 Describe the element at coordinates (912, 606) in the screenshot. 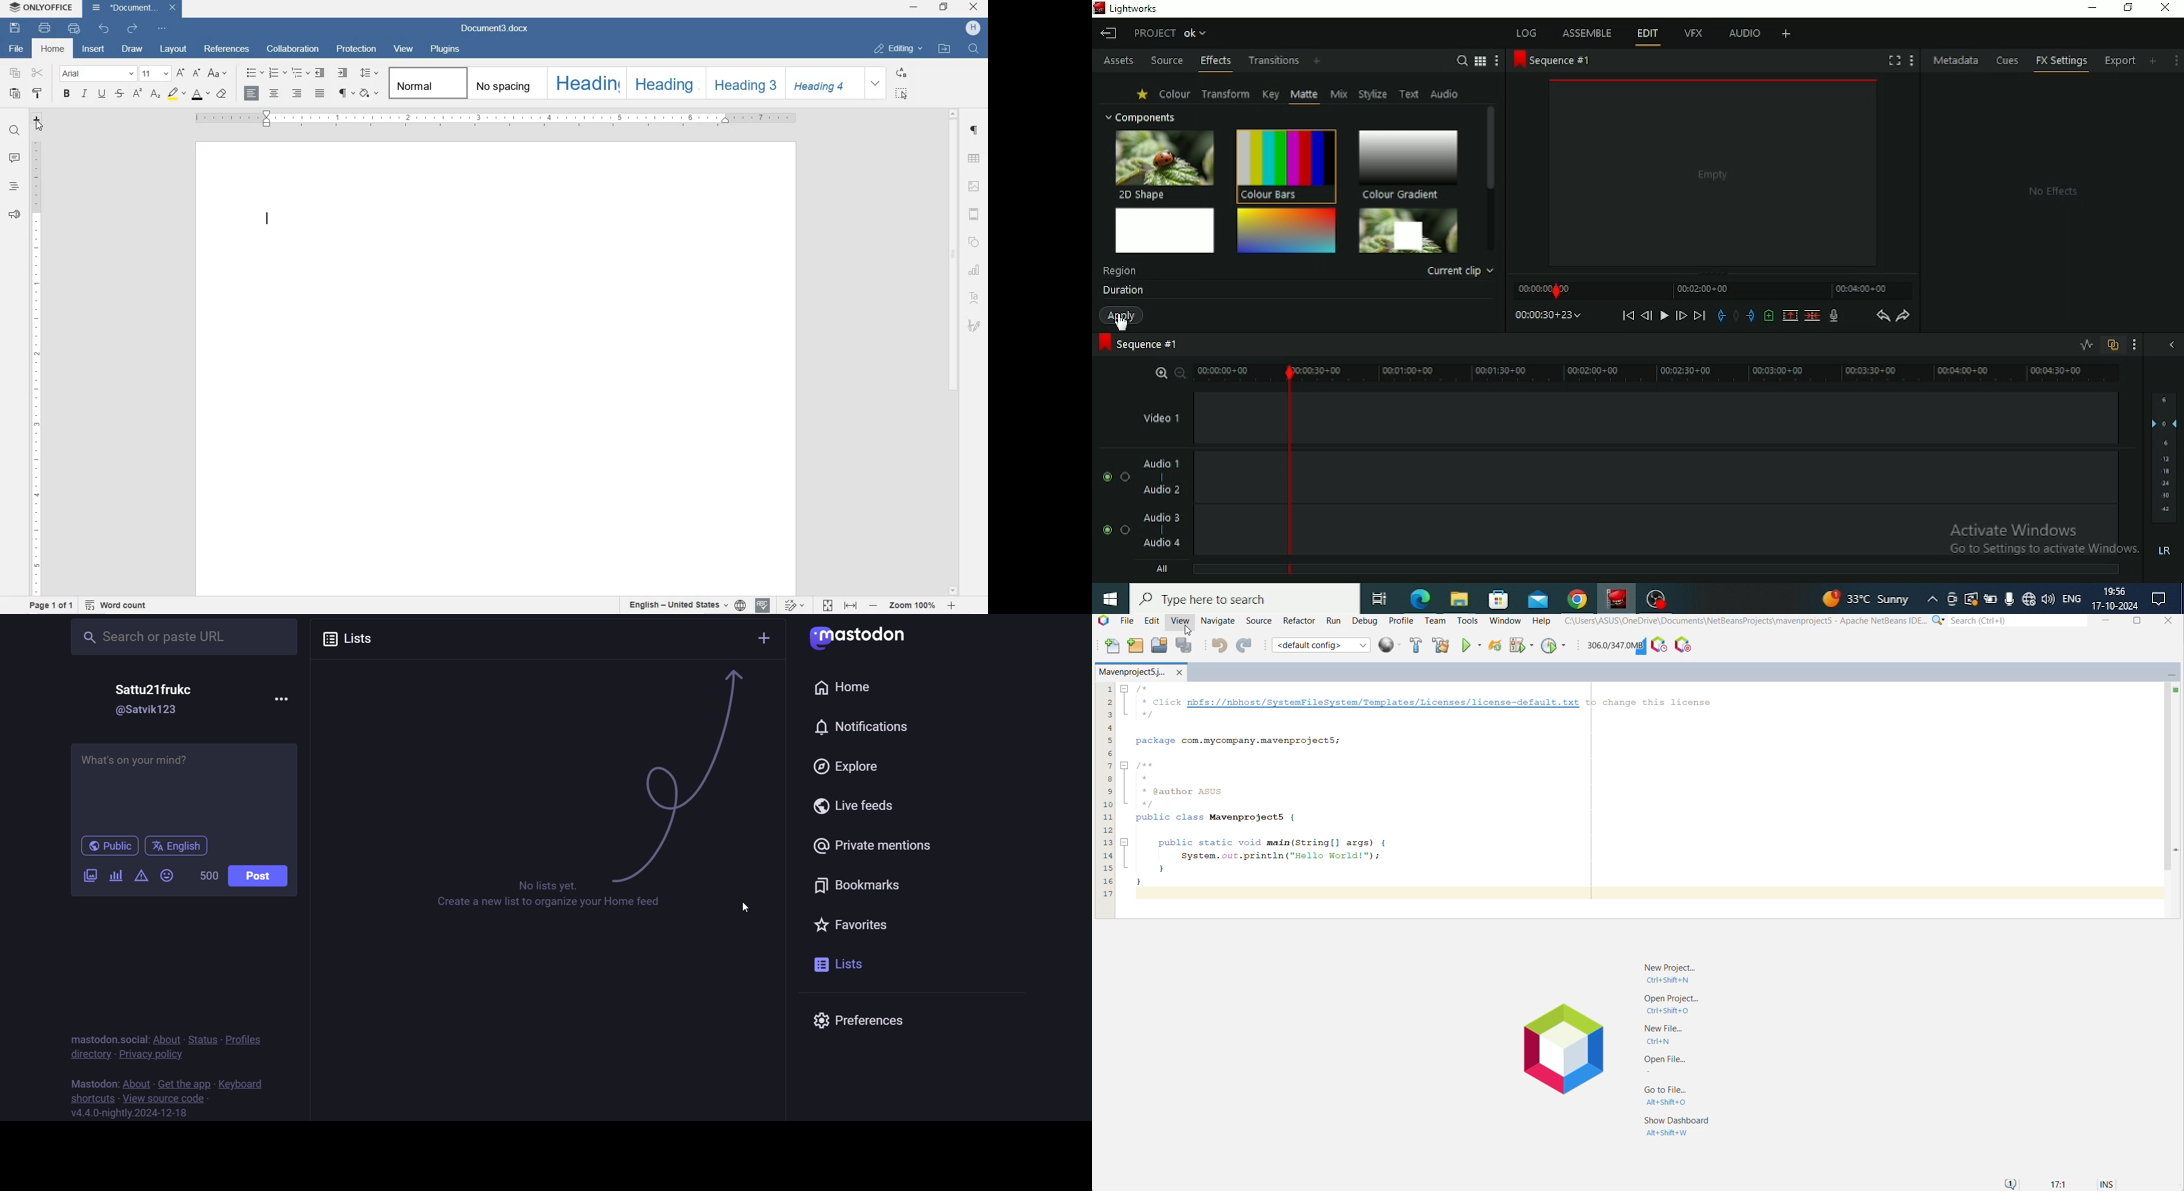

I see `ZOOM IN OR OUT` at that location.